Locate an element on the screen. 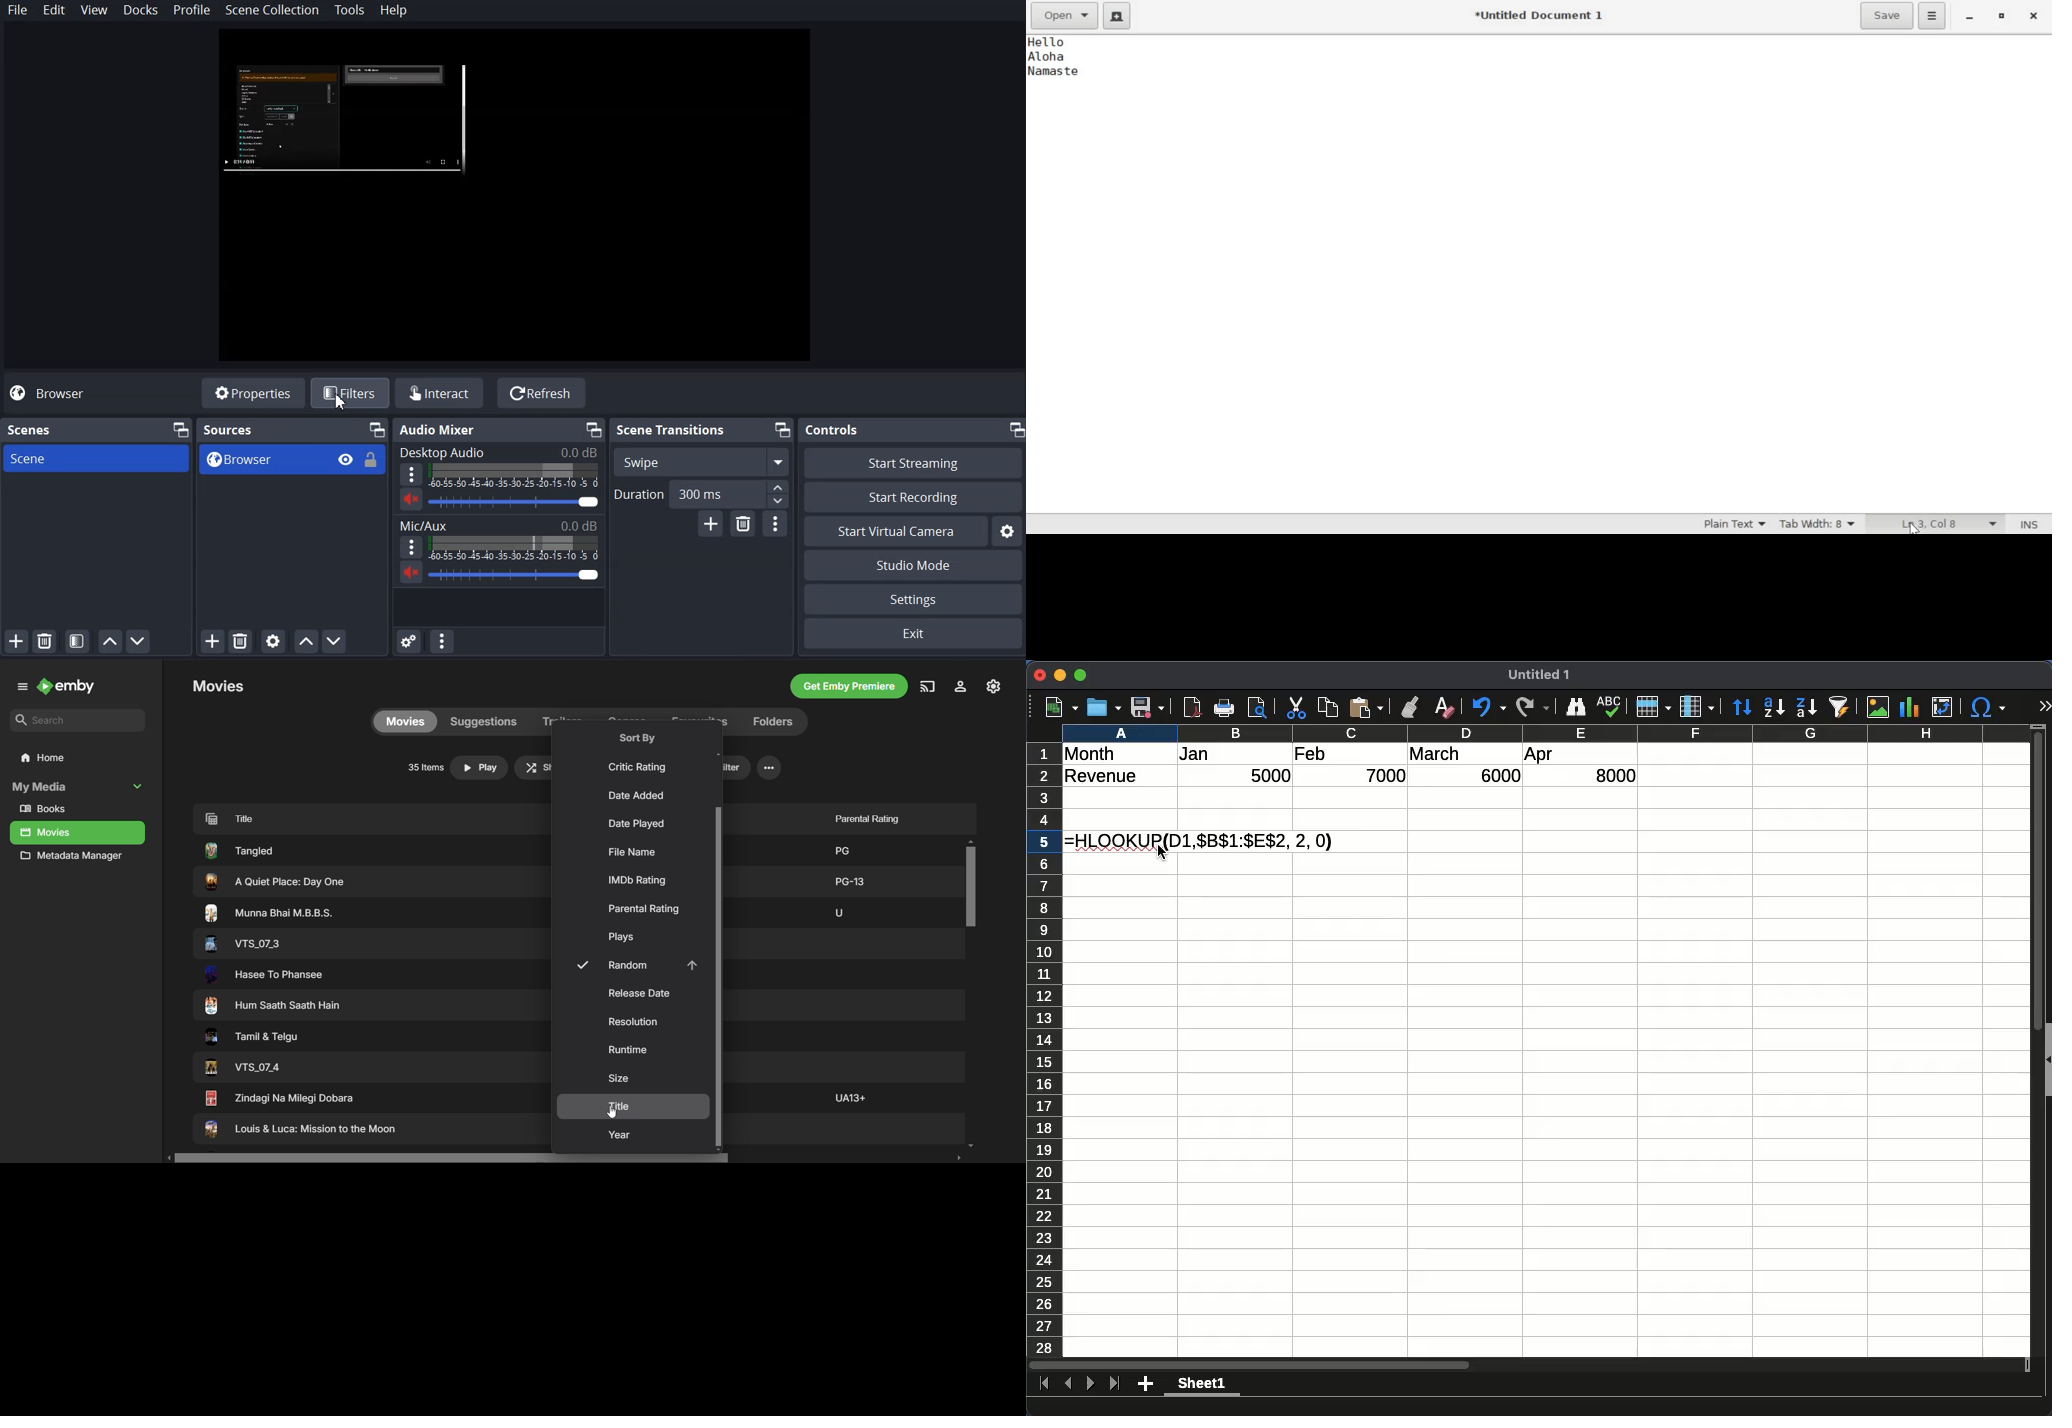 The image size is (2072, 1428). Properties is located at coordinates (252, 393).